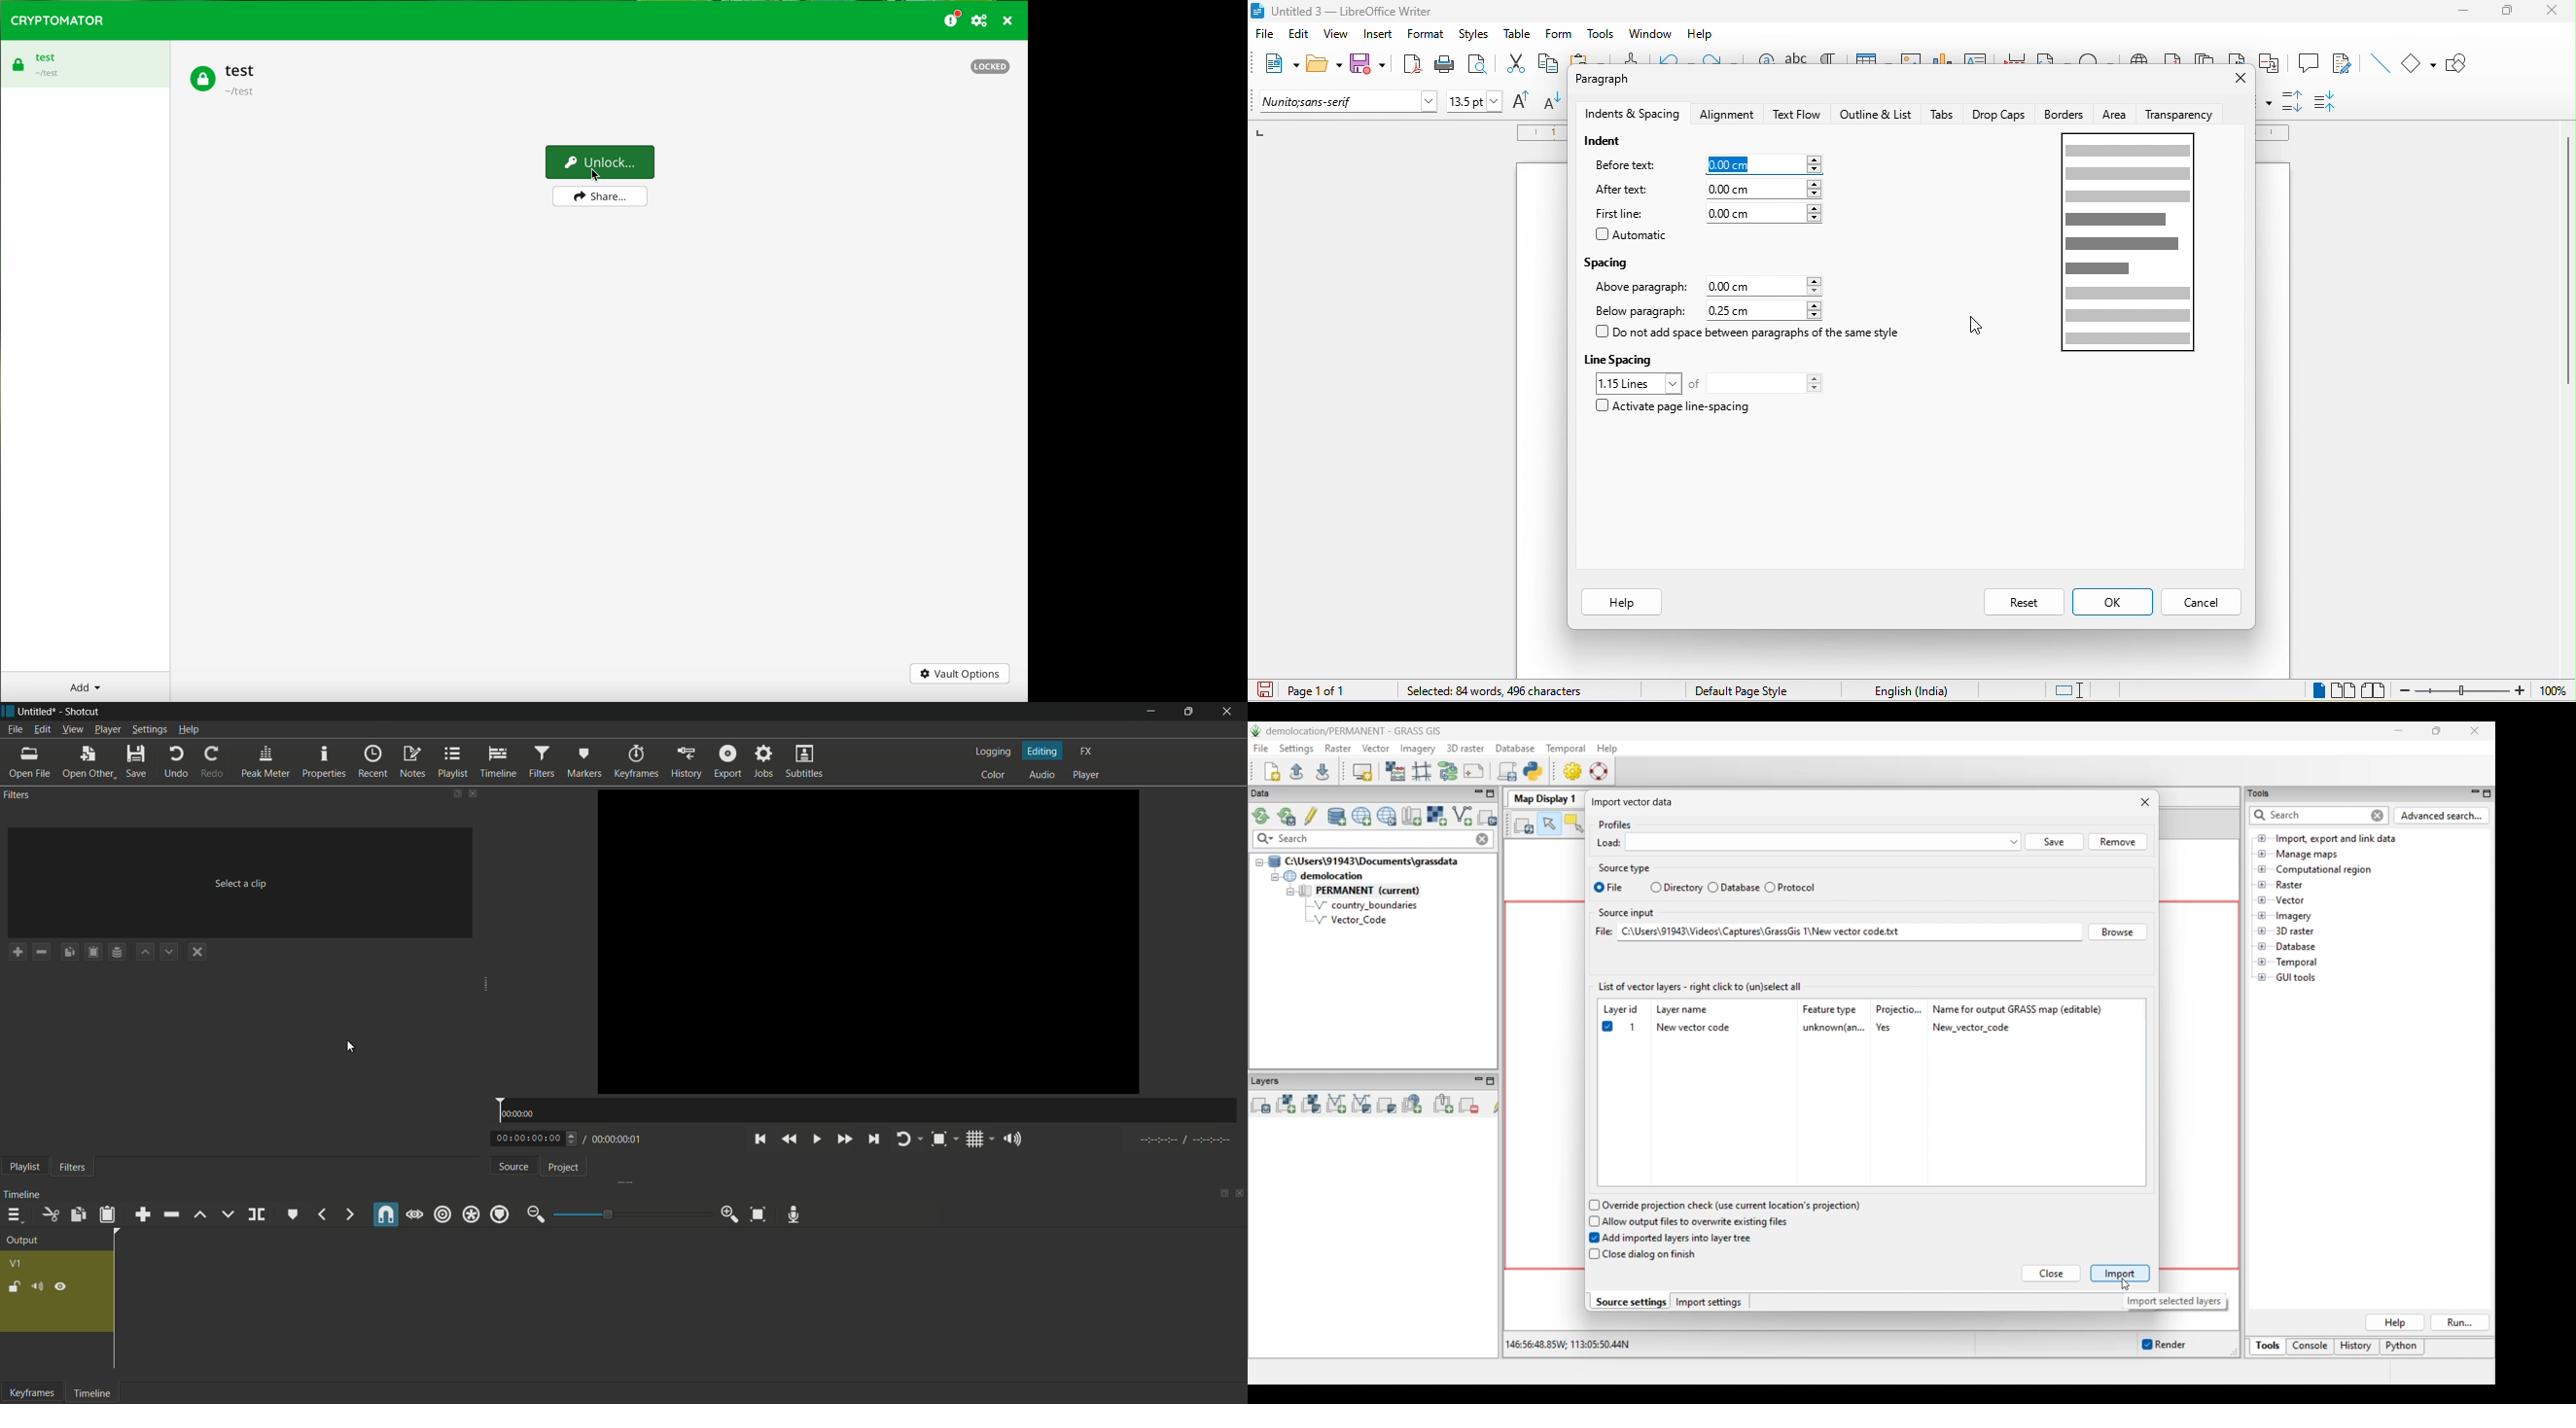 This screenshot has height=1428, width=2576. What do you see at coordinates (34, 1394) in the screenshot?
I see `keyframes` at bounding box center [34, 1394].